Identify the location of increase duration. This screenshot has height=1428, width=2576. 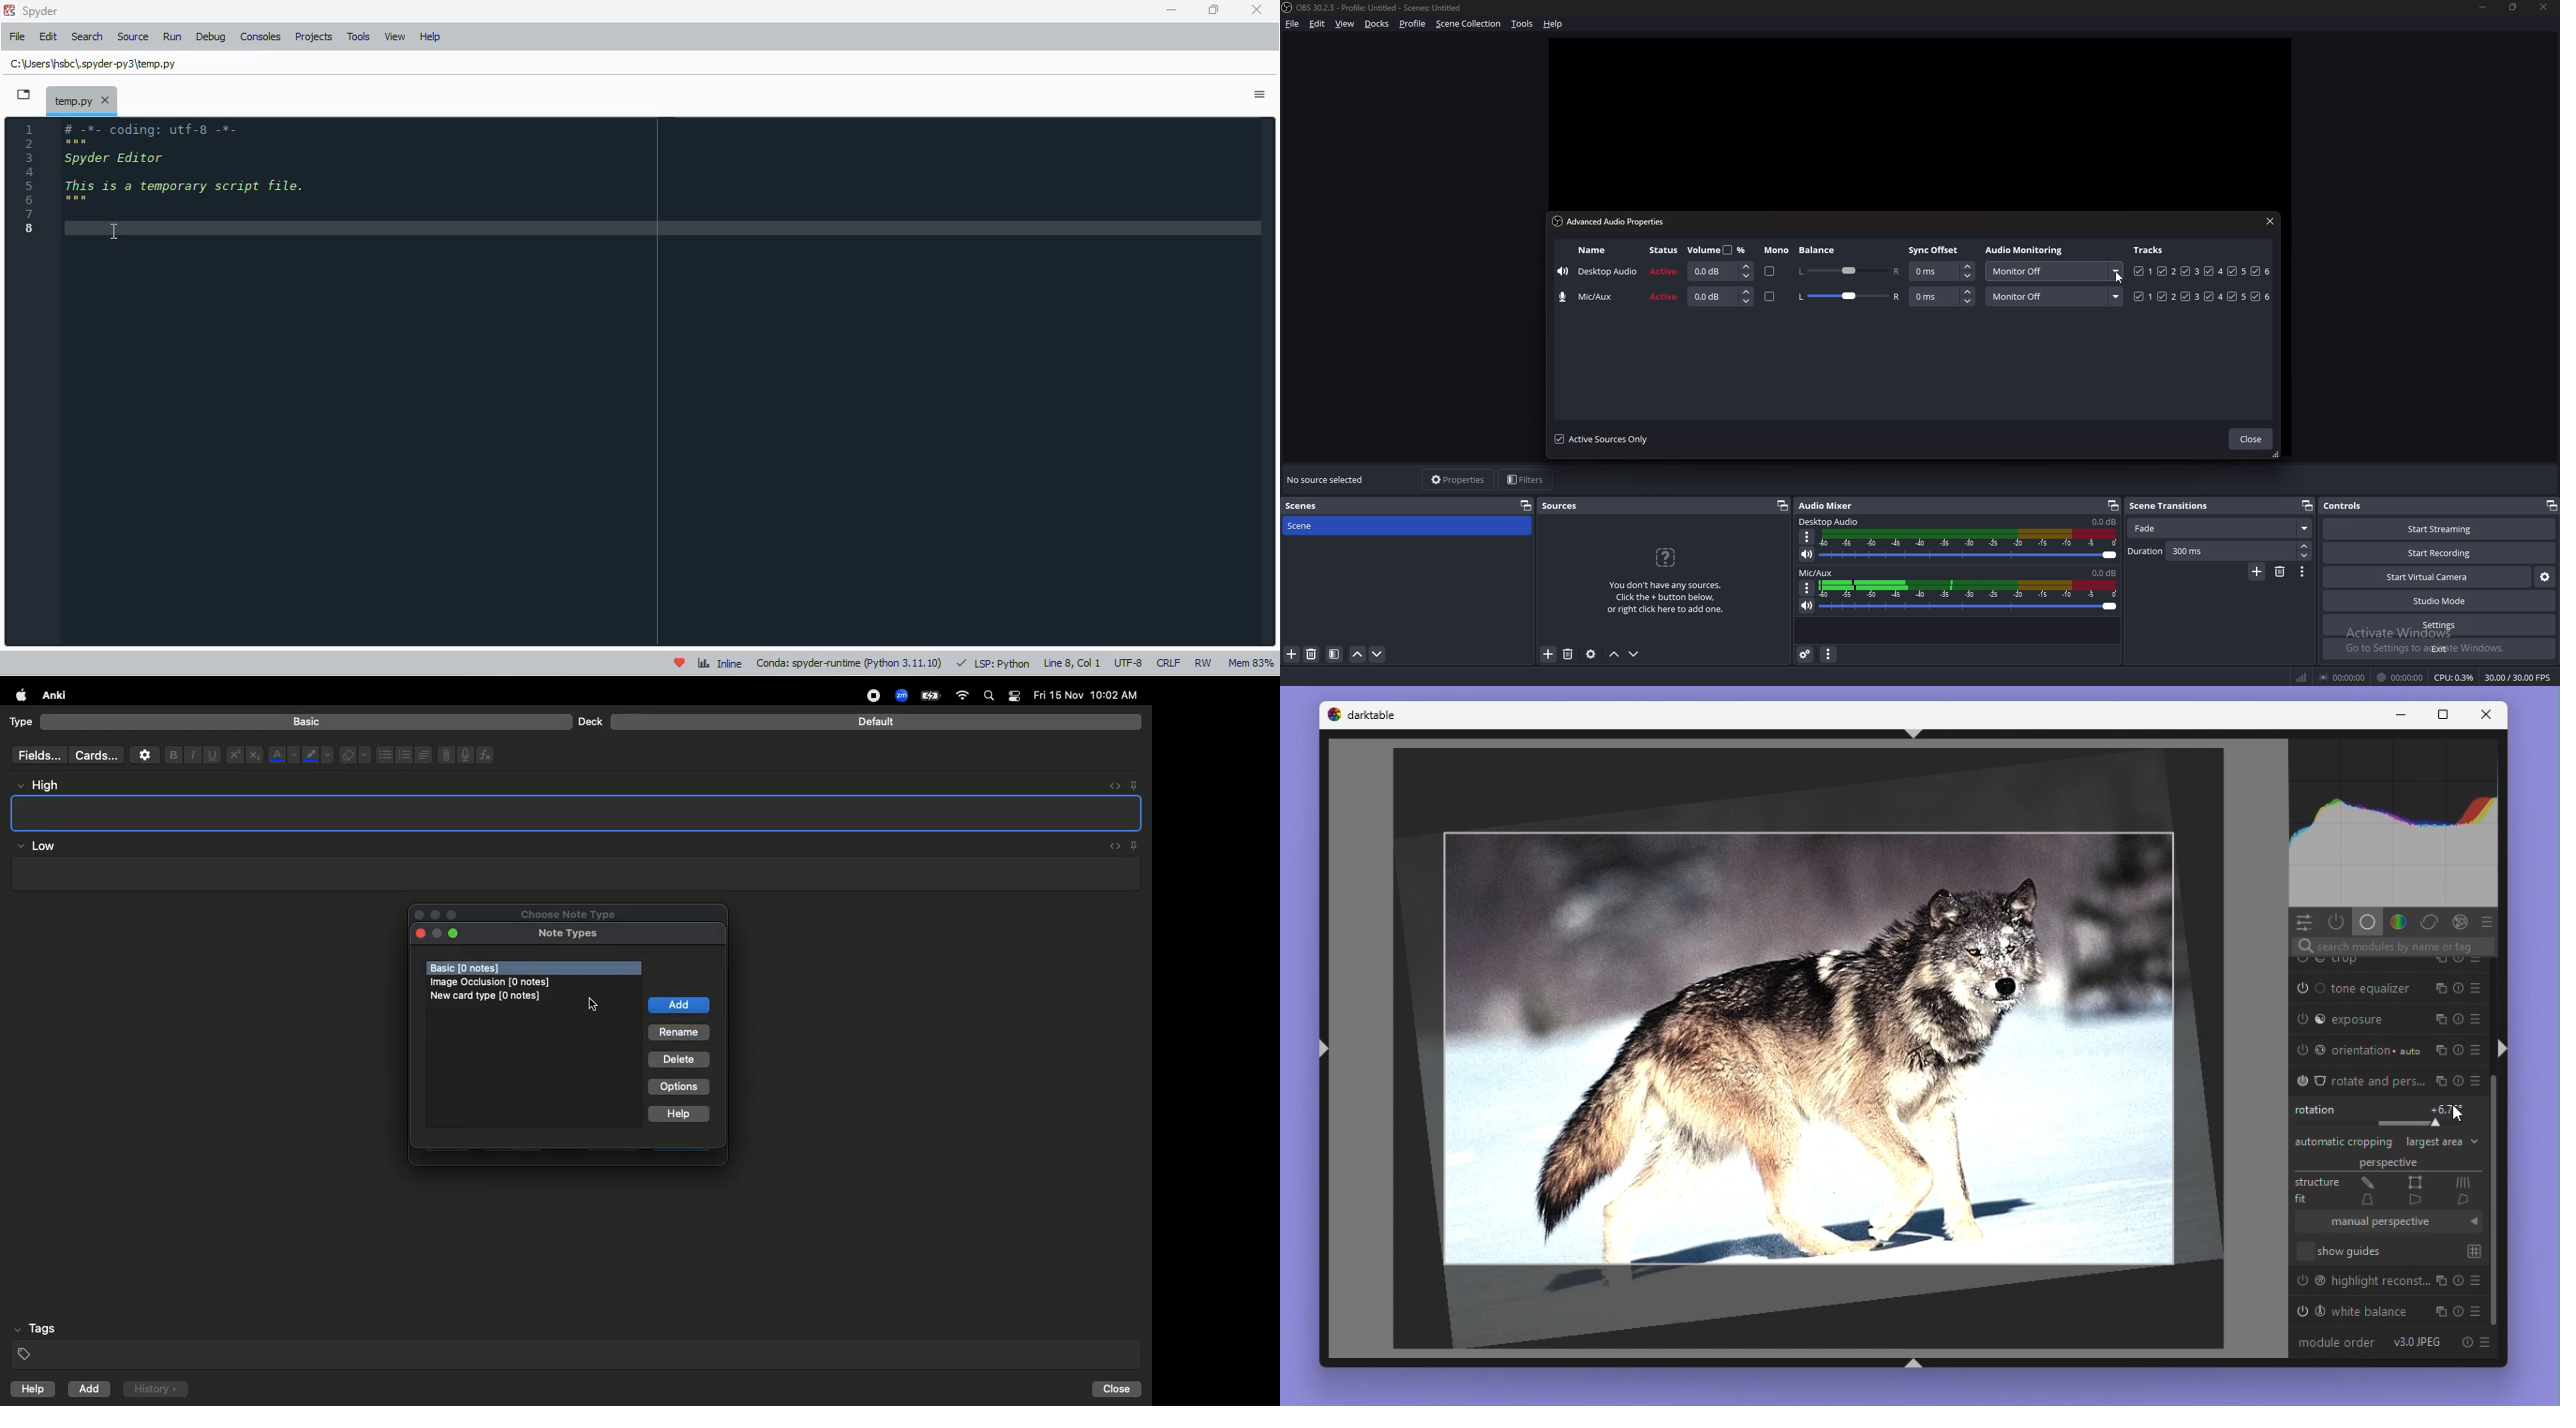
(2305, 546).